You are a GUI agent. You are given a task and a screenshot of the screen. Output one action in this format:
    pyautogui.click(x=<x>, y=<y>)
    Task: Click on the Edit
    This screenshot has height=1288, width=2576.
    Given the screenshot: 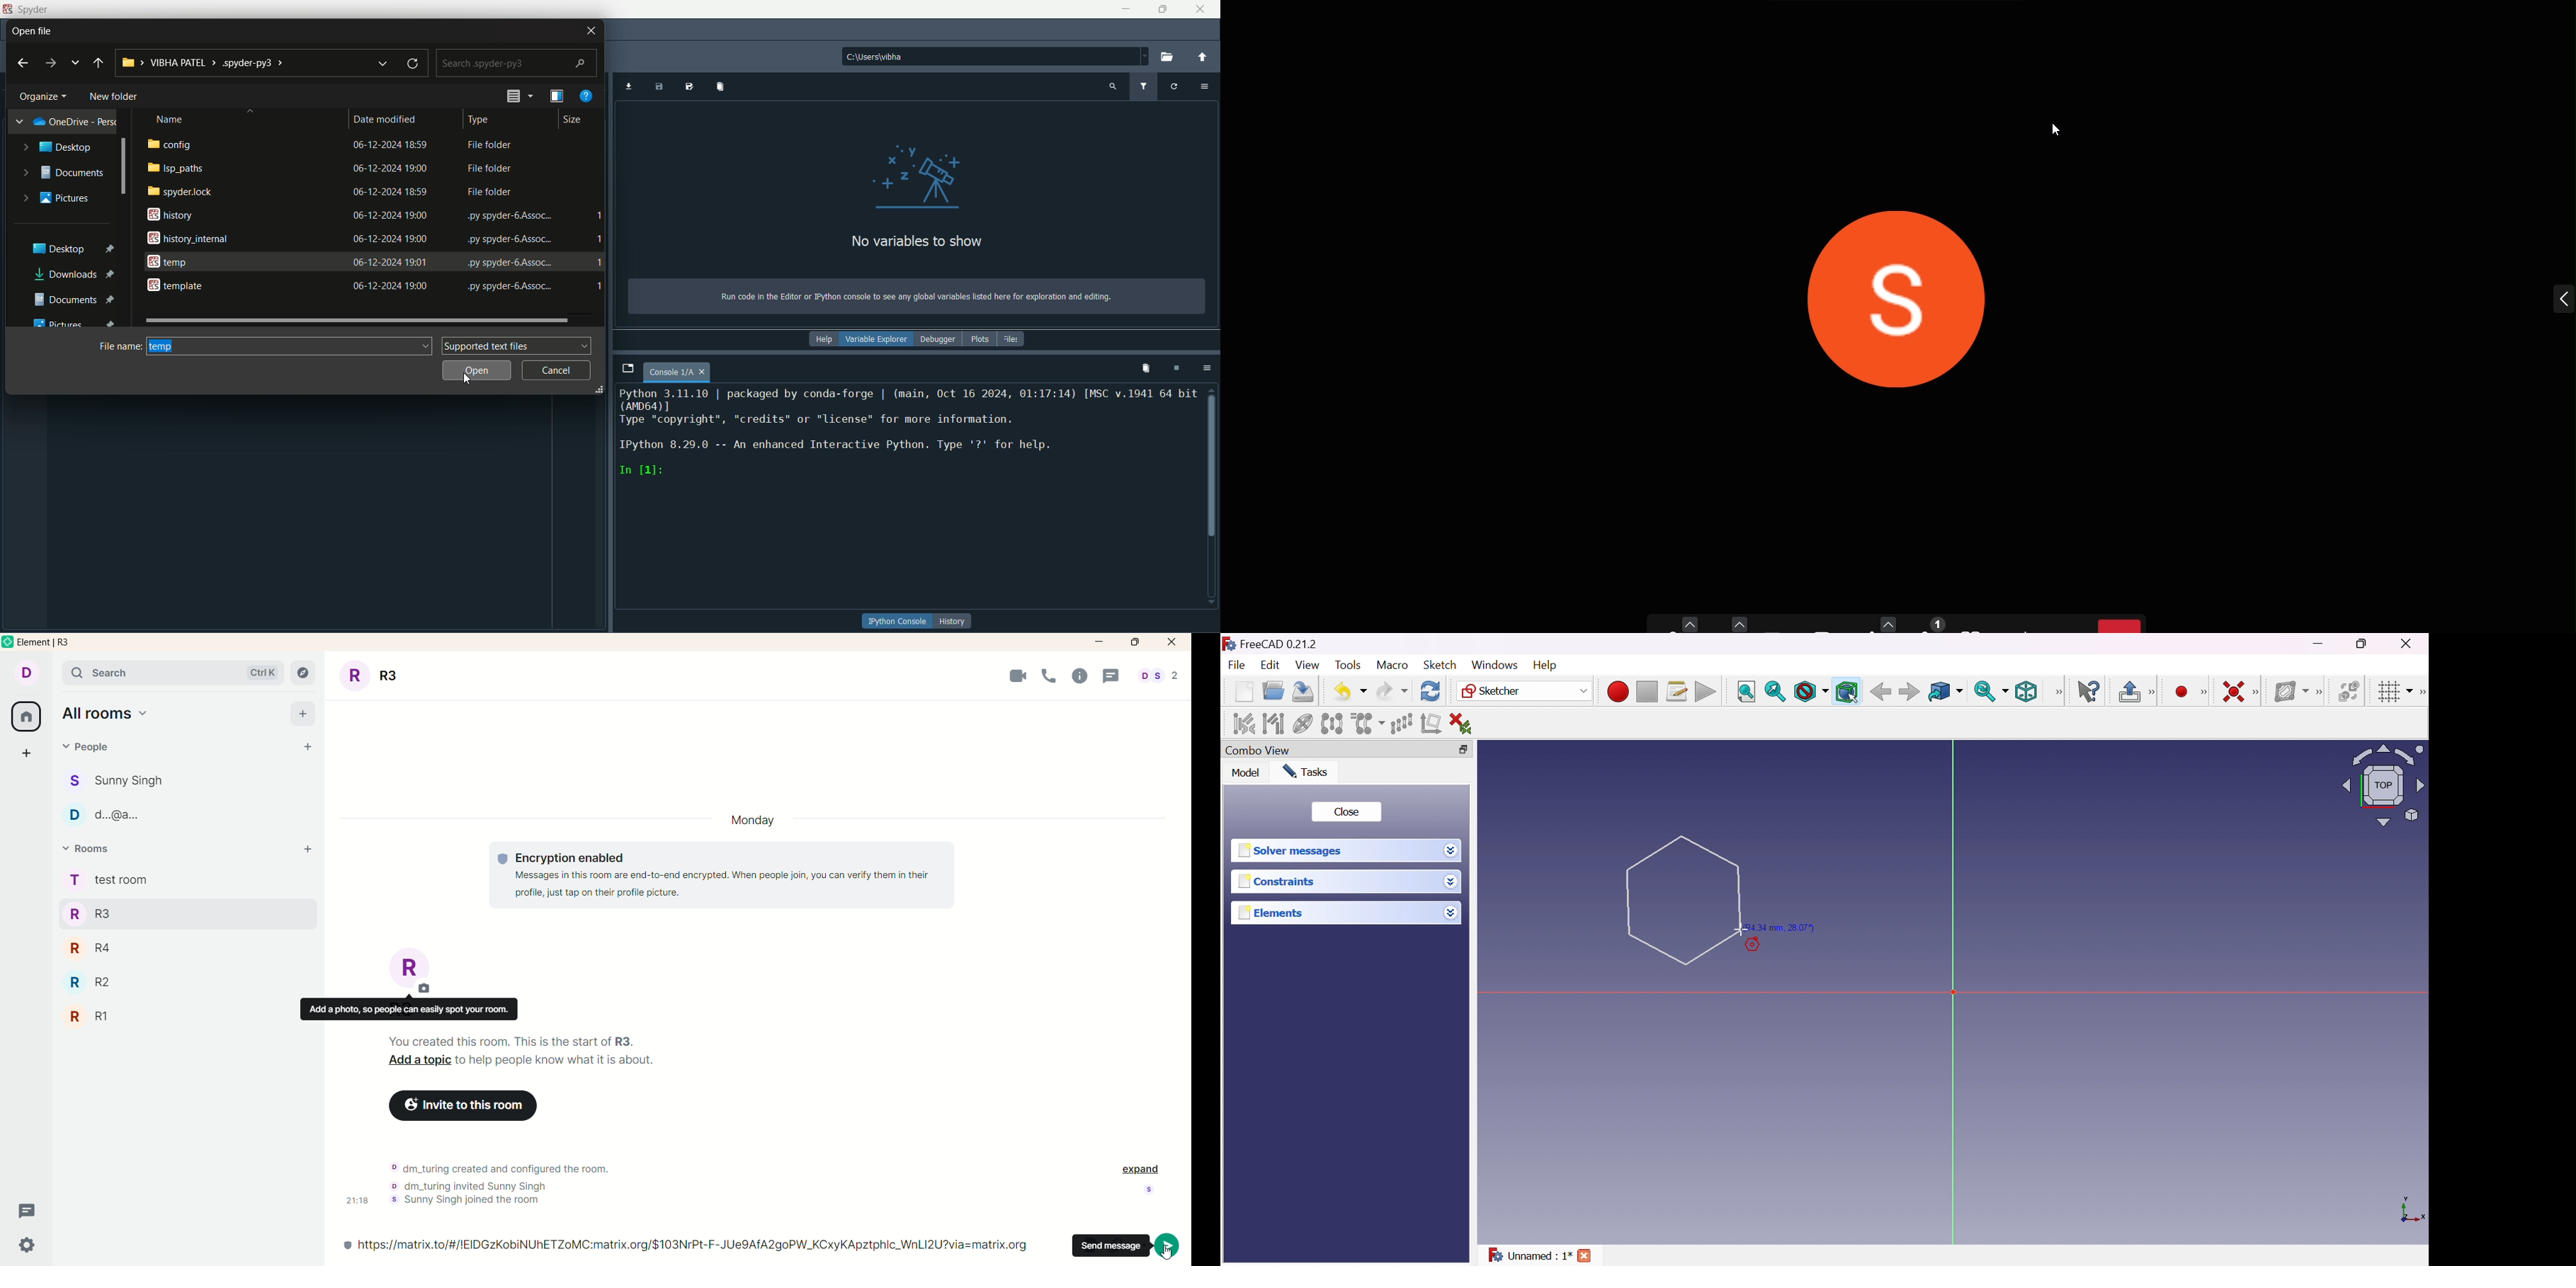 What is the action you would take?
    pyautogui.click(x=1272, y=665)
    